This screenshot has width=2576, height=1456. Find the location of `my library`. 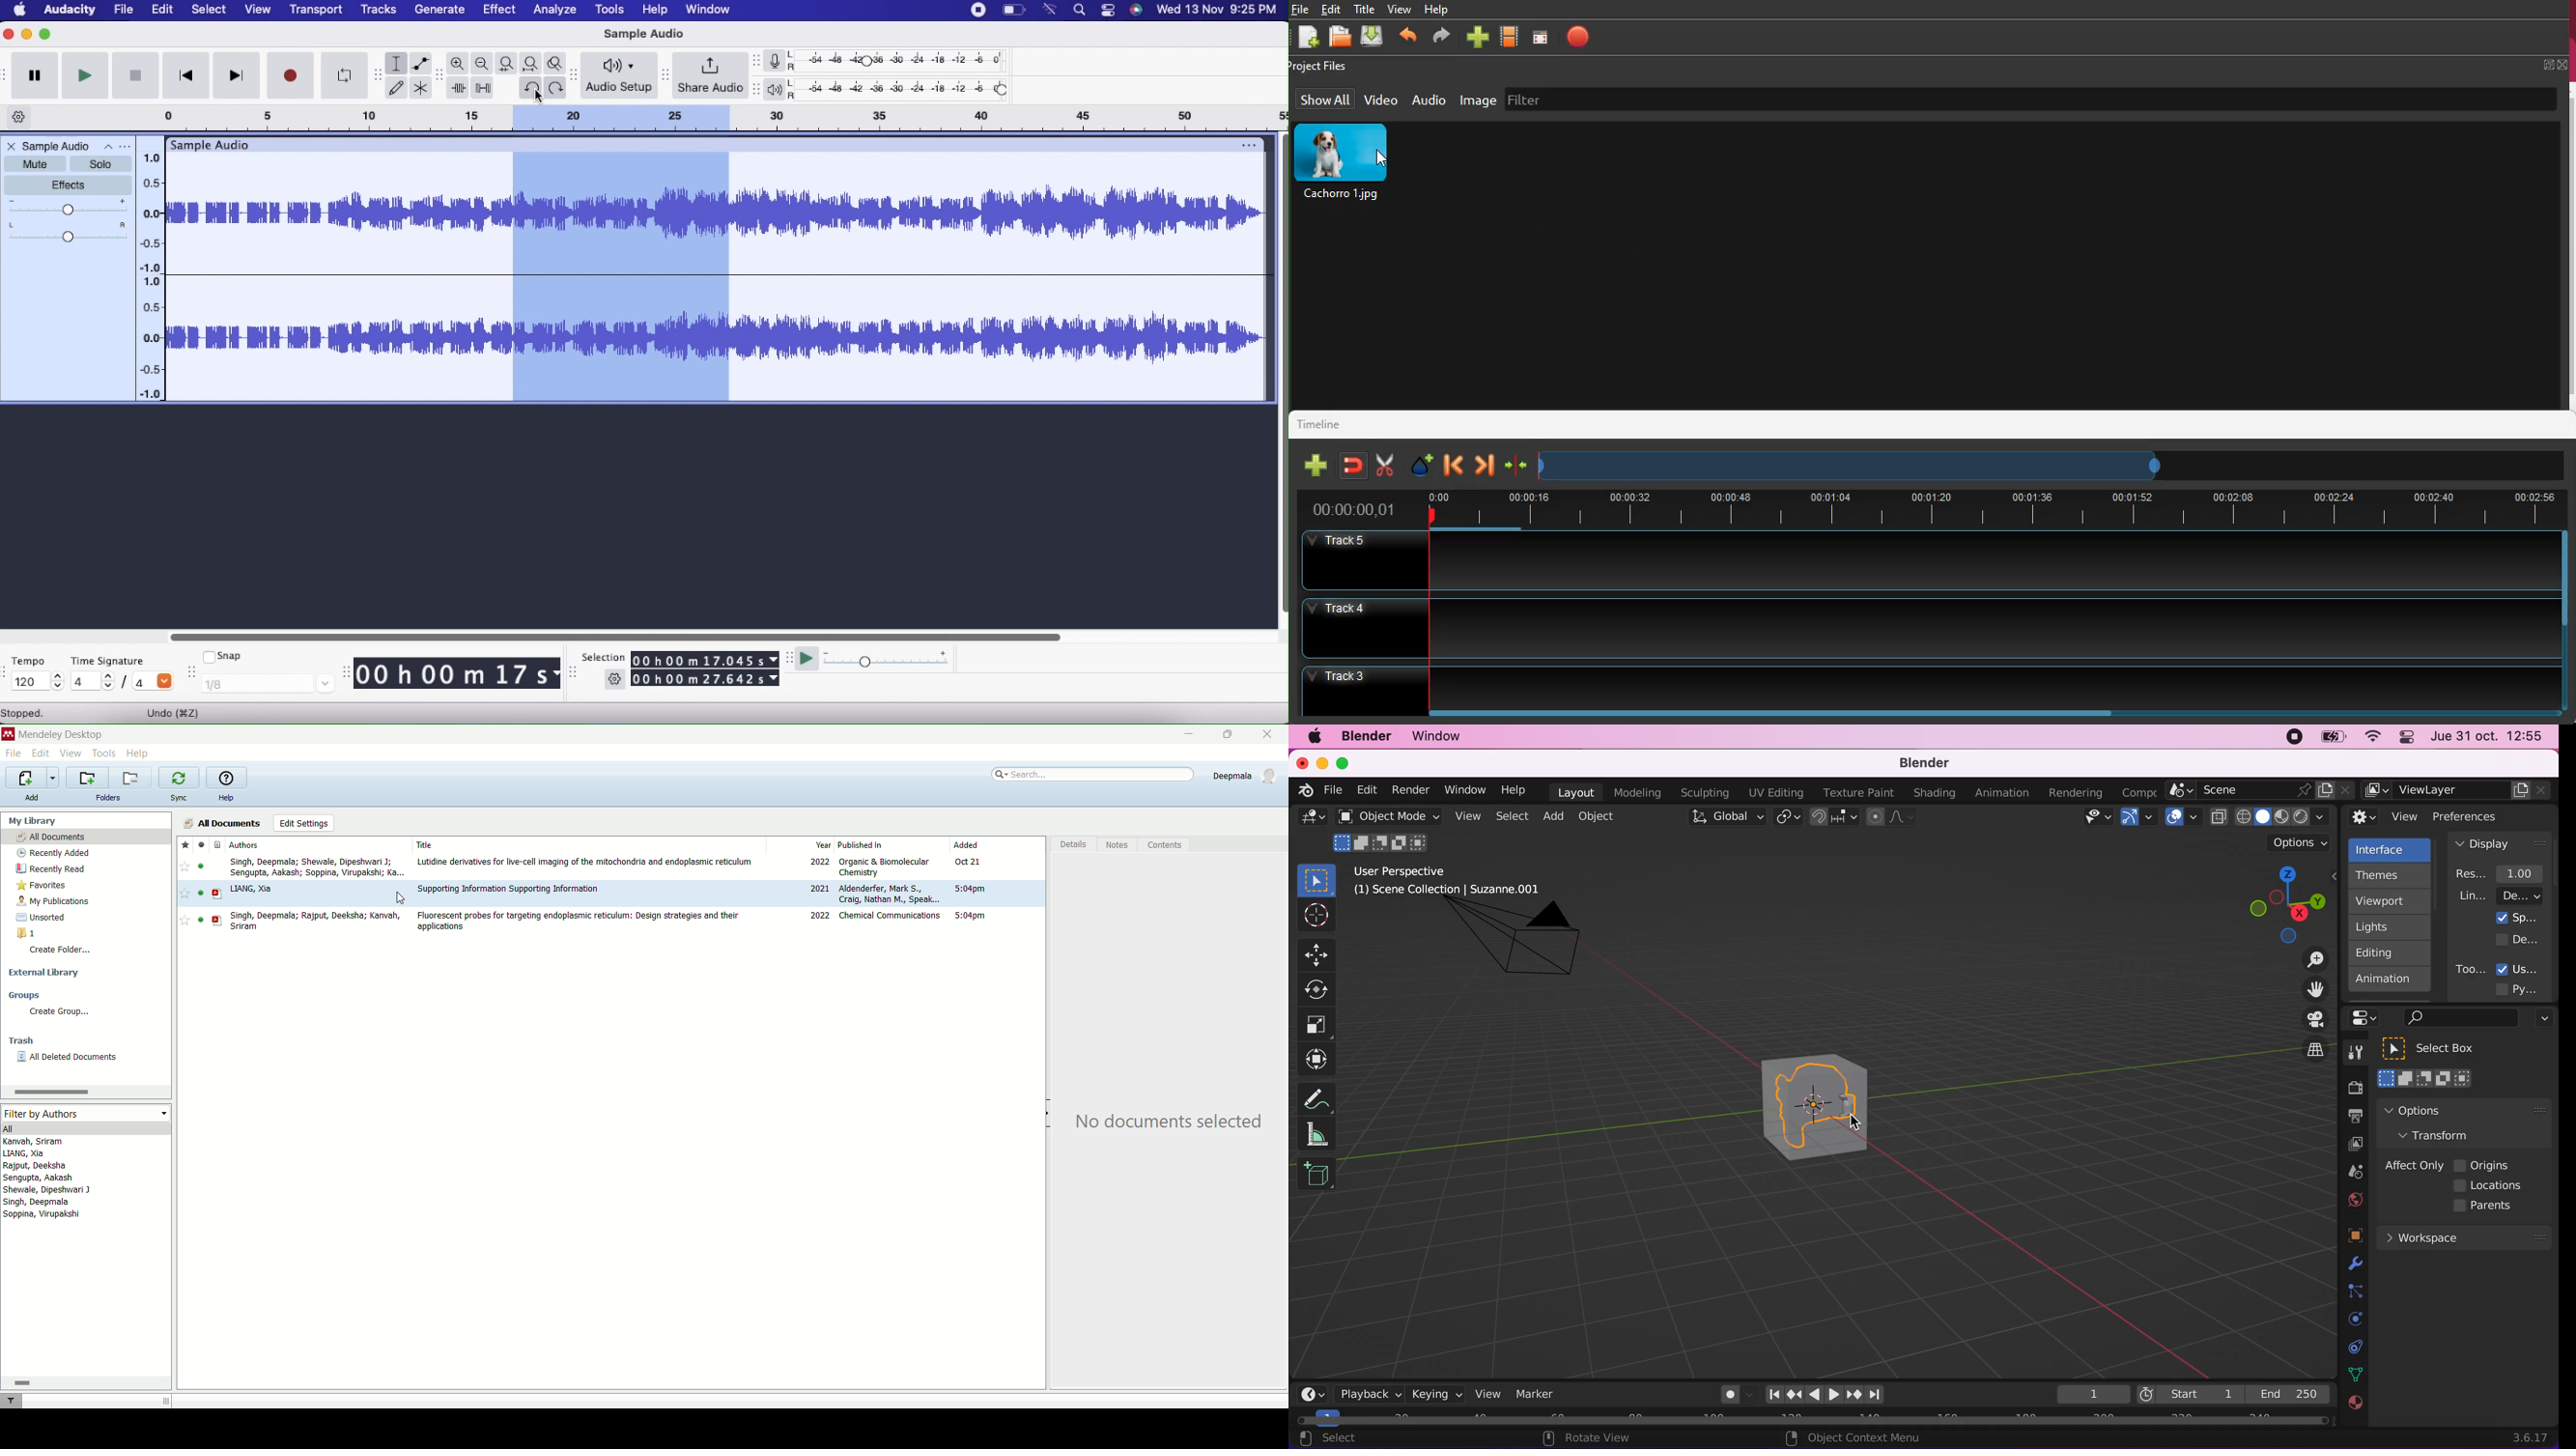

my library is located at coordinates (34, 820).